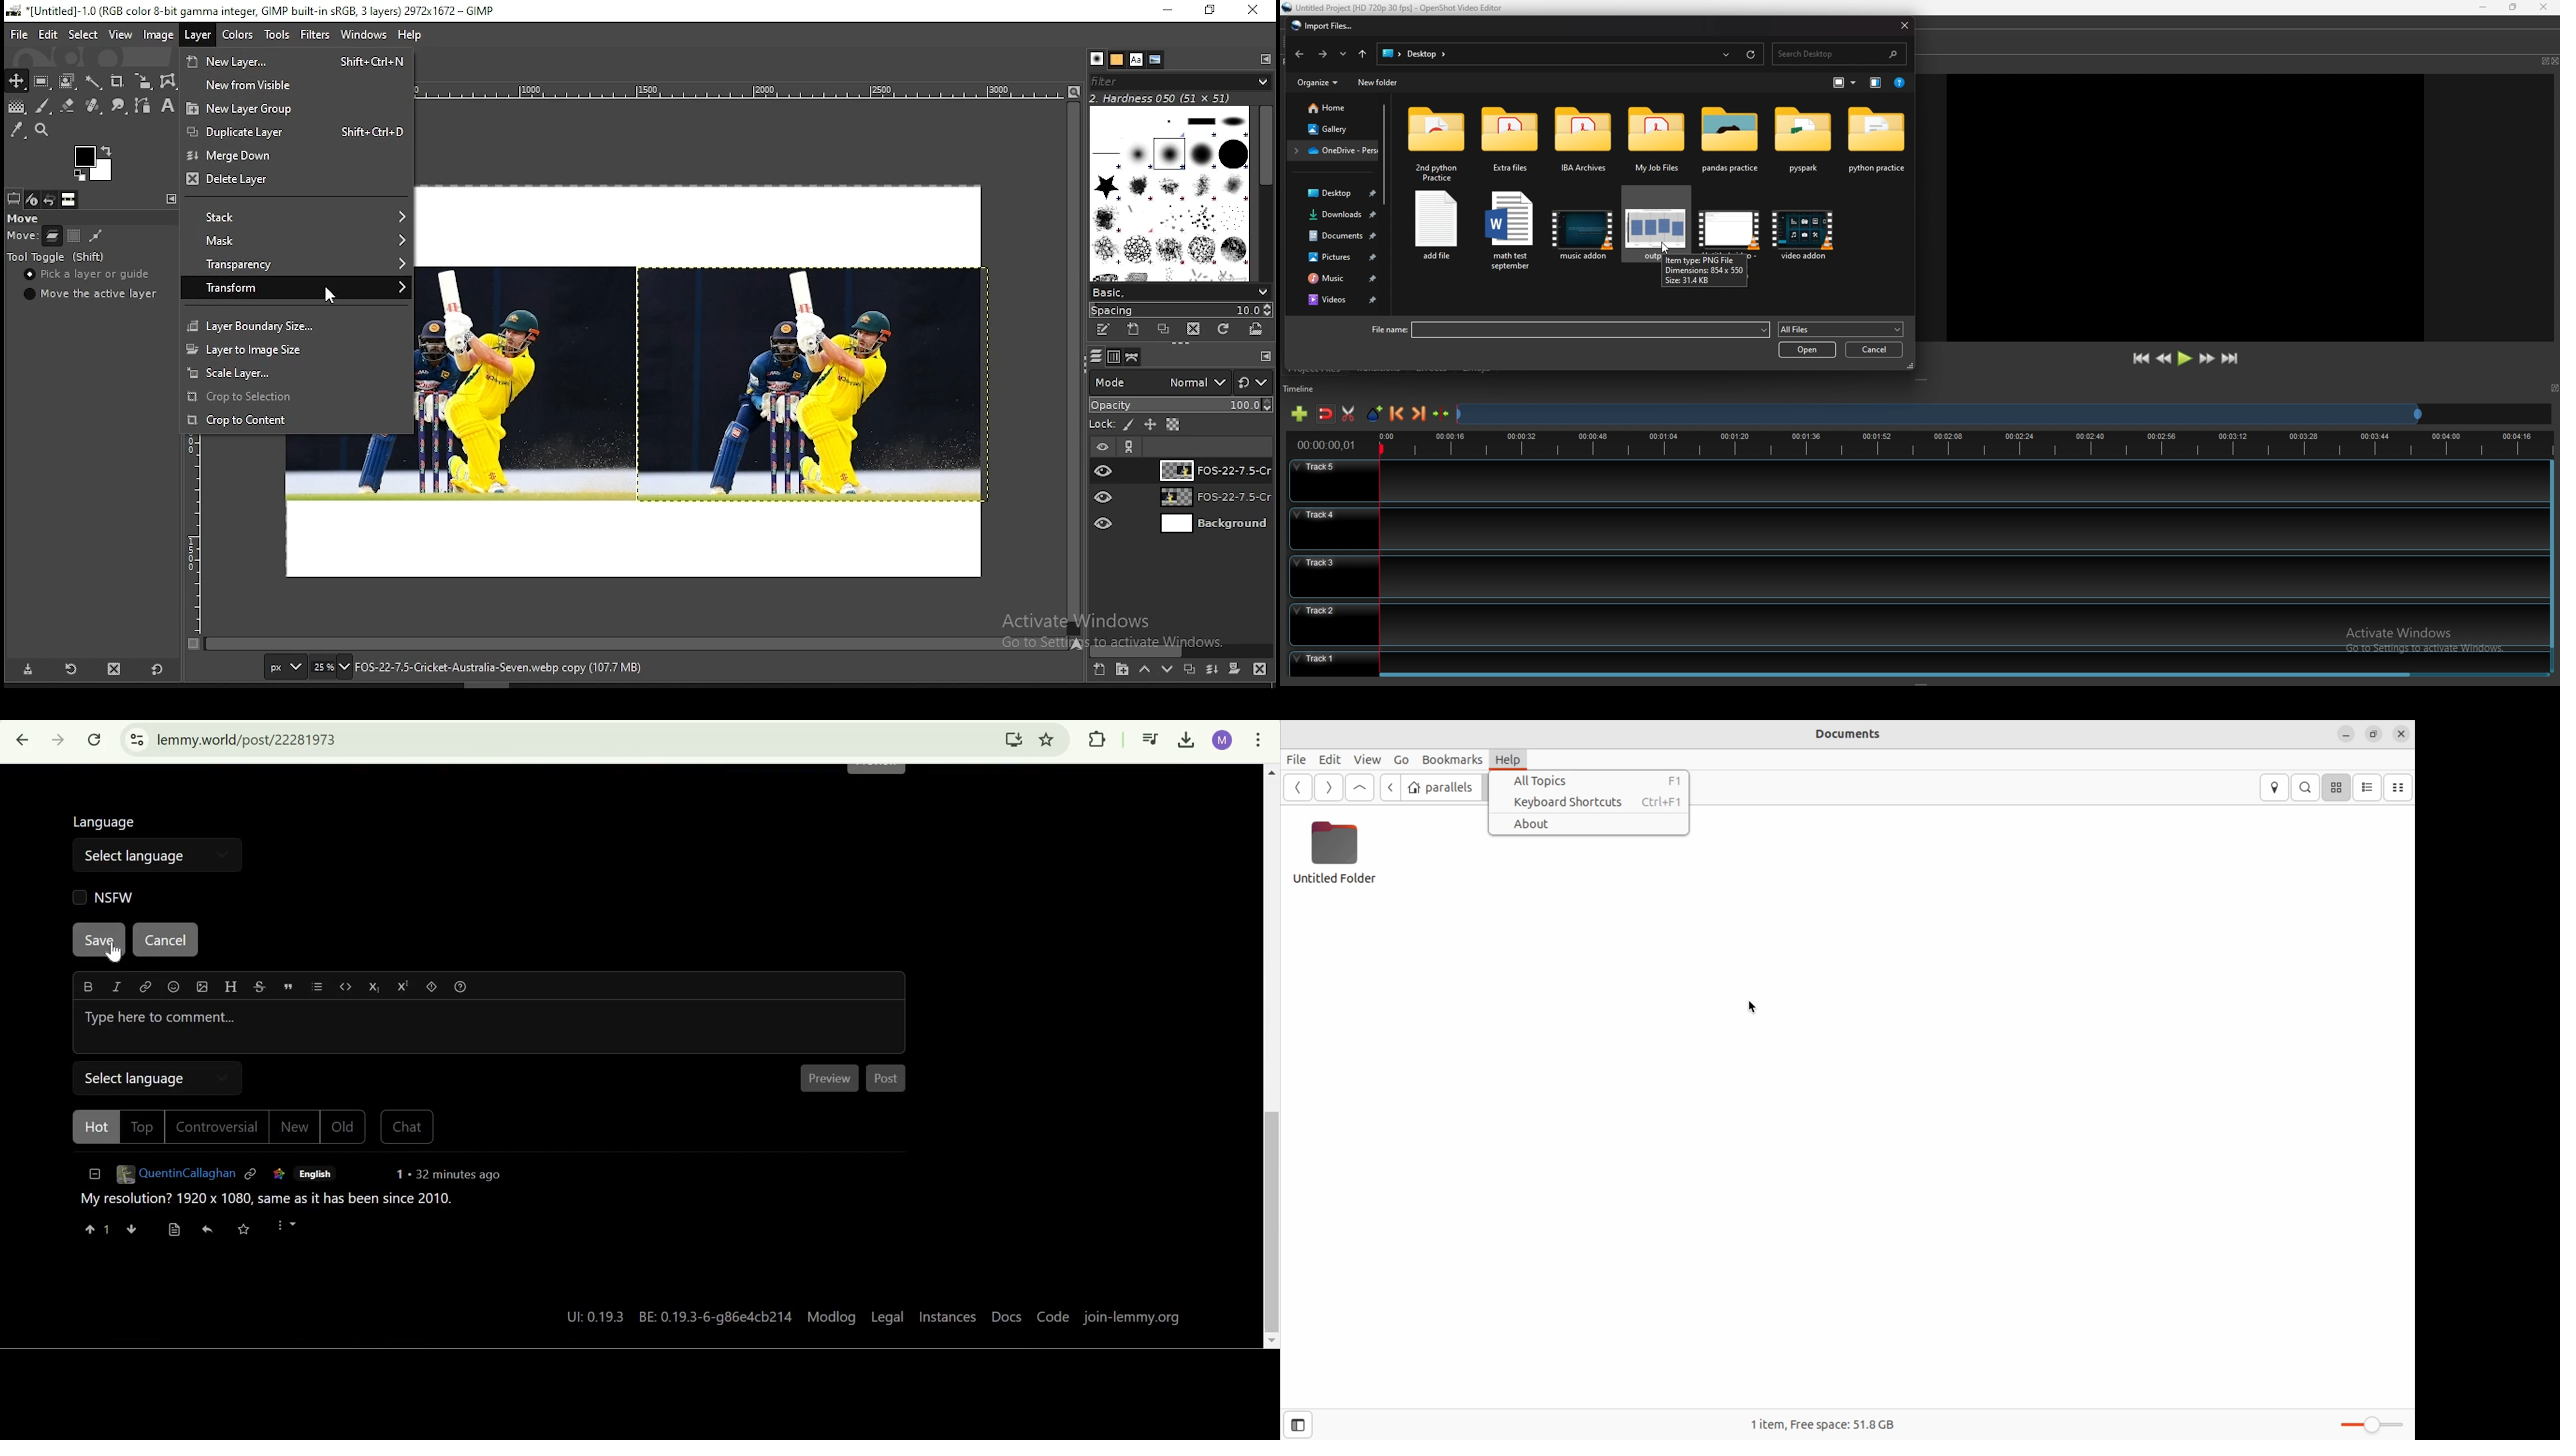  Describe the element at coordinates (1804, 240) in the screenshot. I see `file` at that location.